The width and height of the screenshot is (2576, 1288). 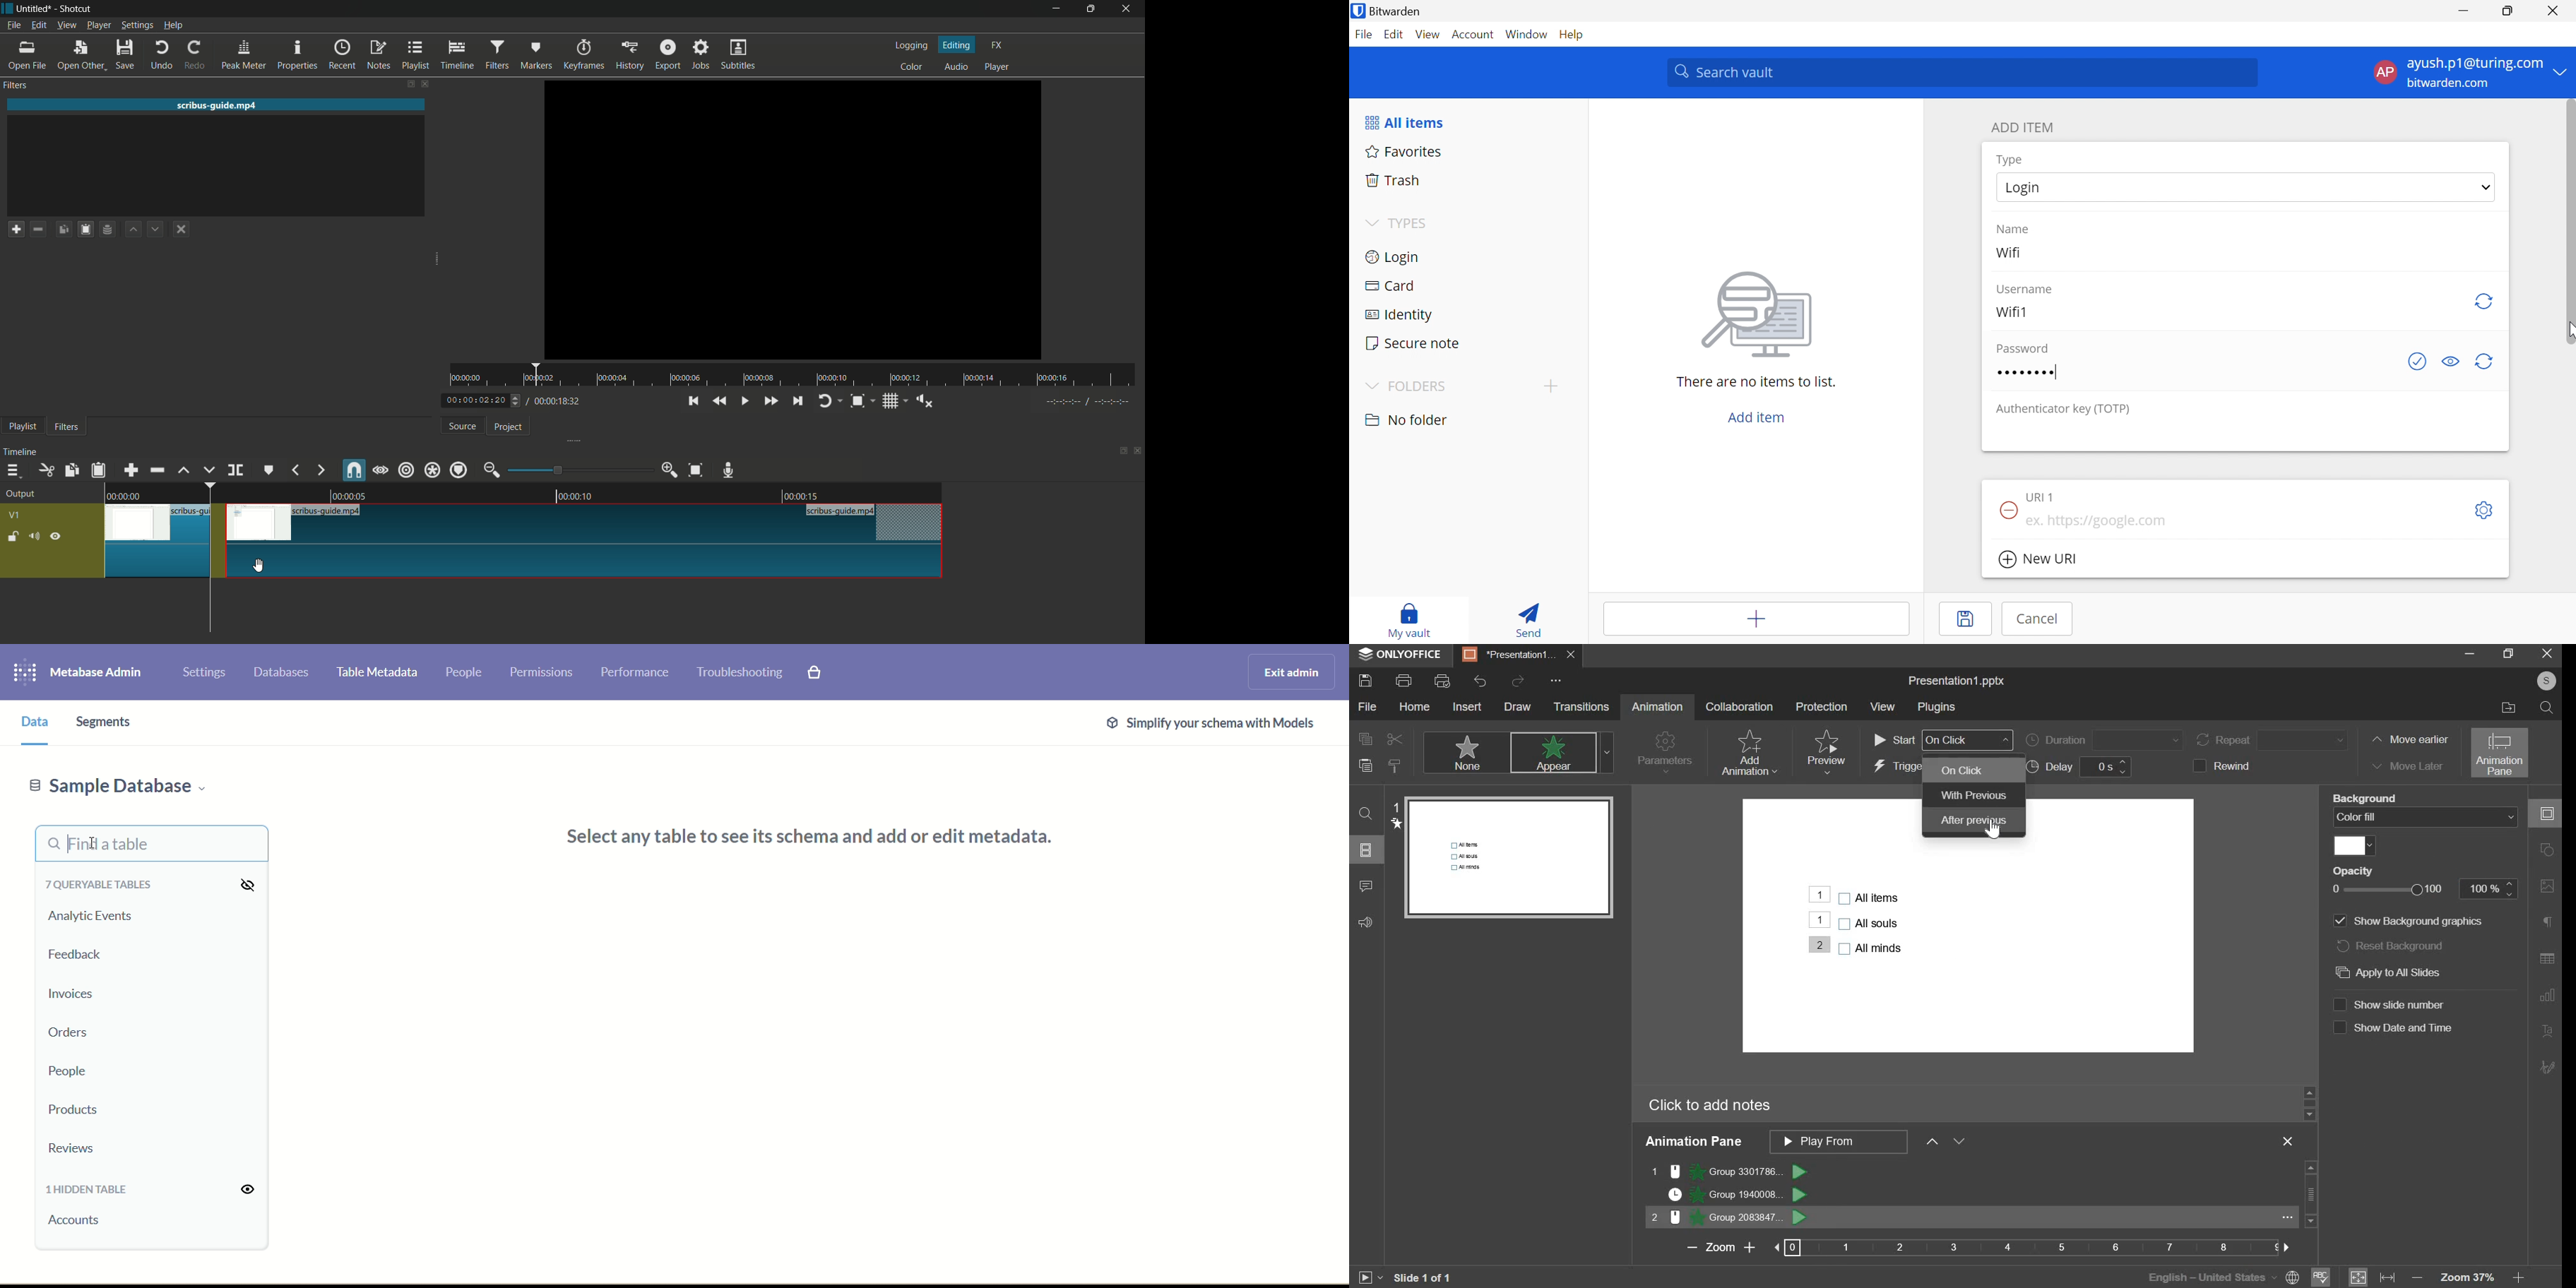 I want to click on current time, so click(x=474, y=401).